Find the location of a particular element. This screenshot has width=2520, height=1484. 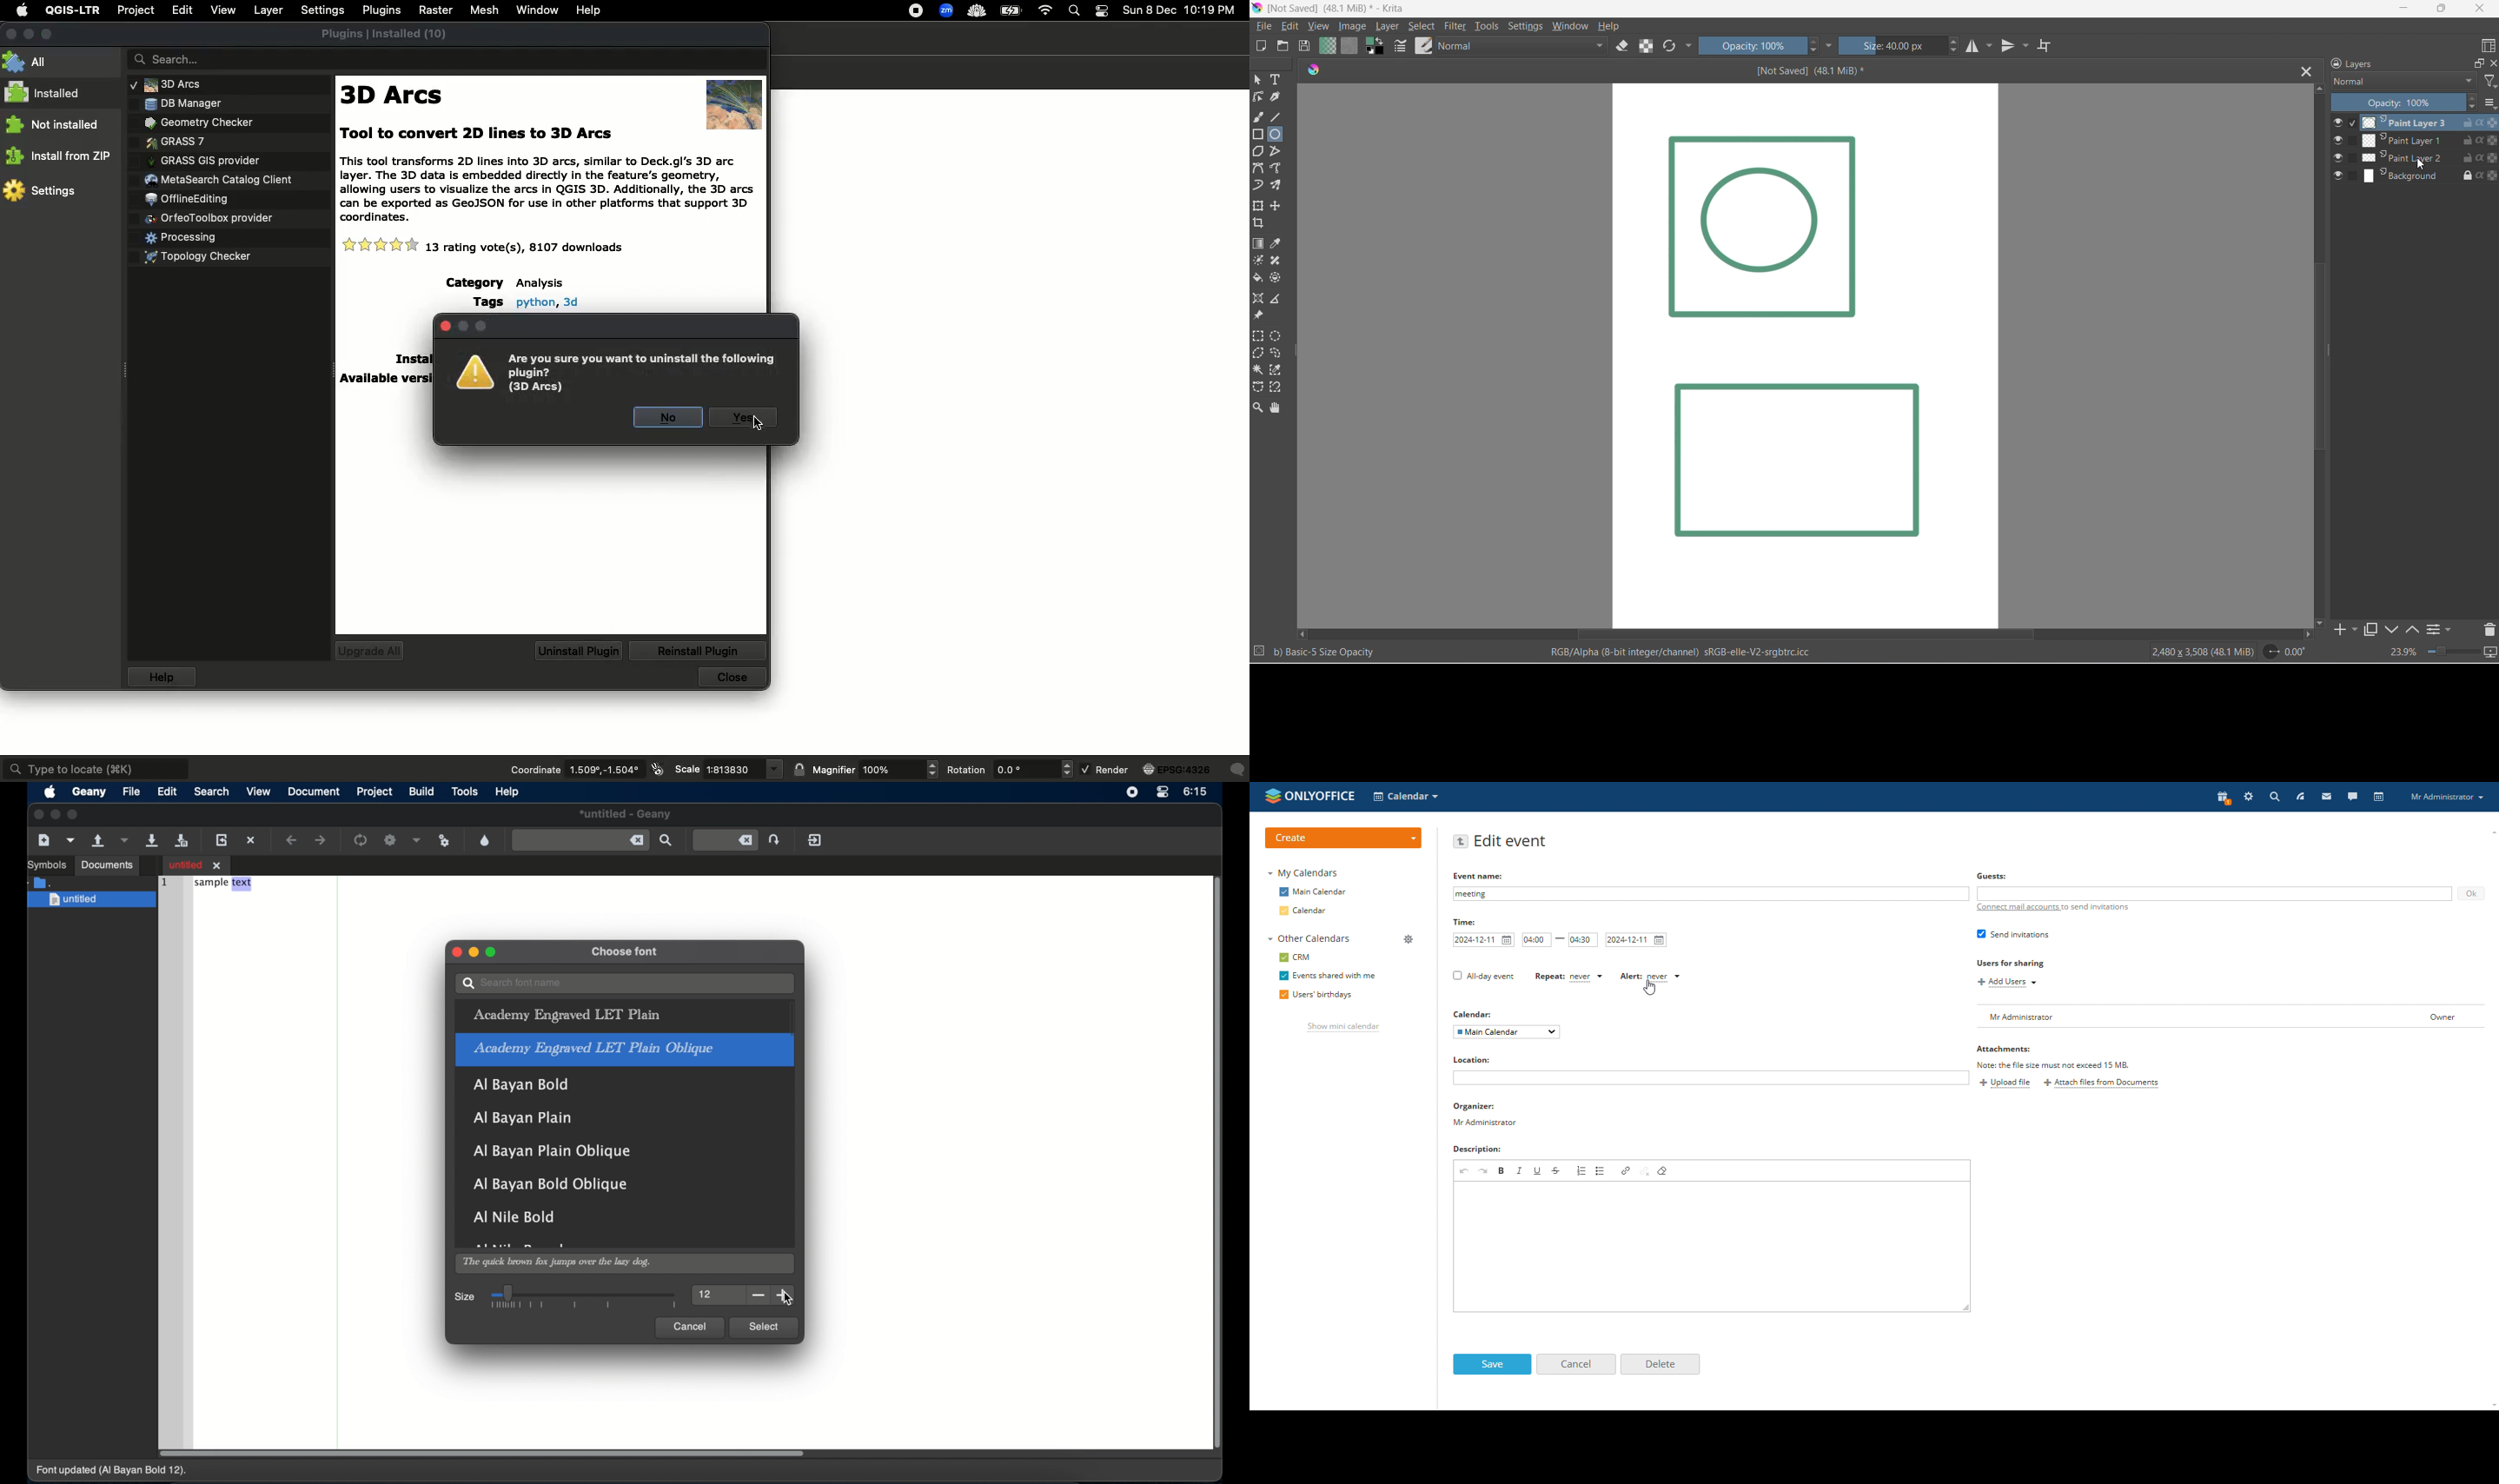

Settings is located at coordinates (323, 10).